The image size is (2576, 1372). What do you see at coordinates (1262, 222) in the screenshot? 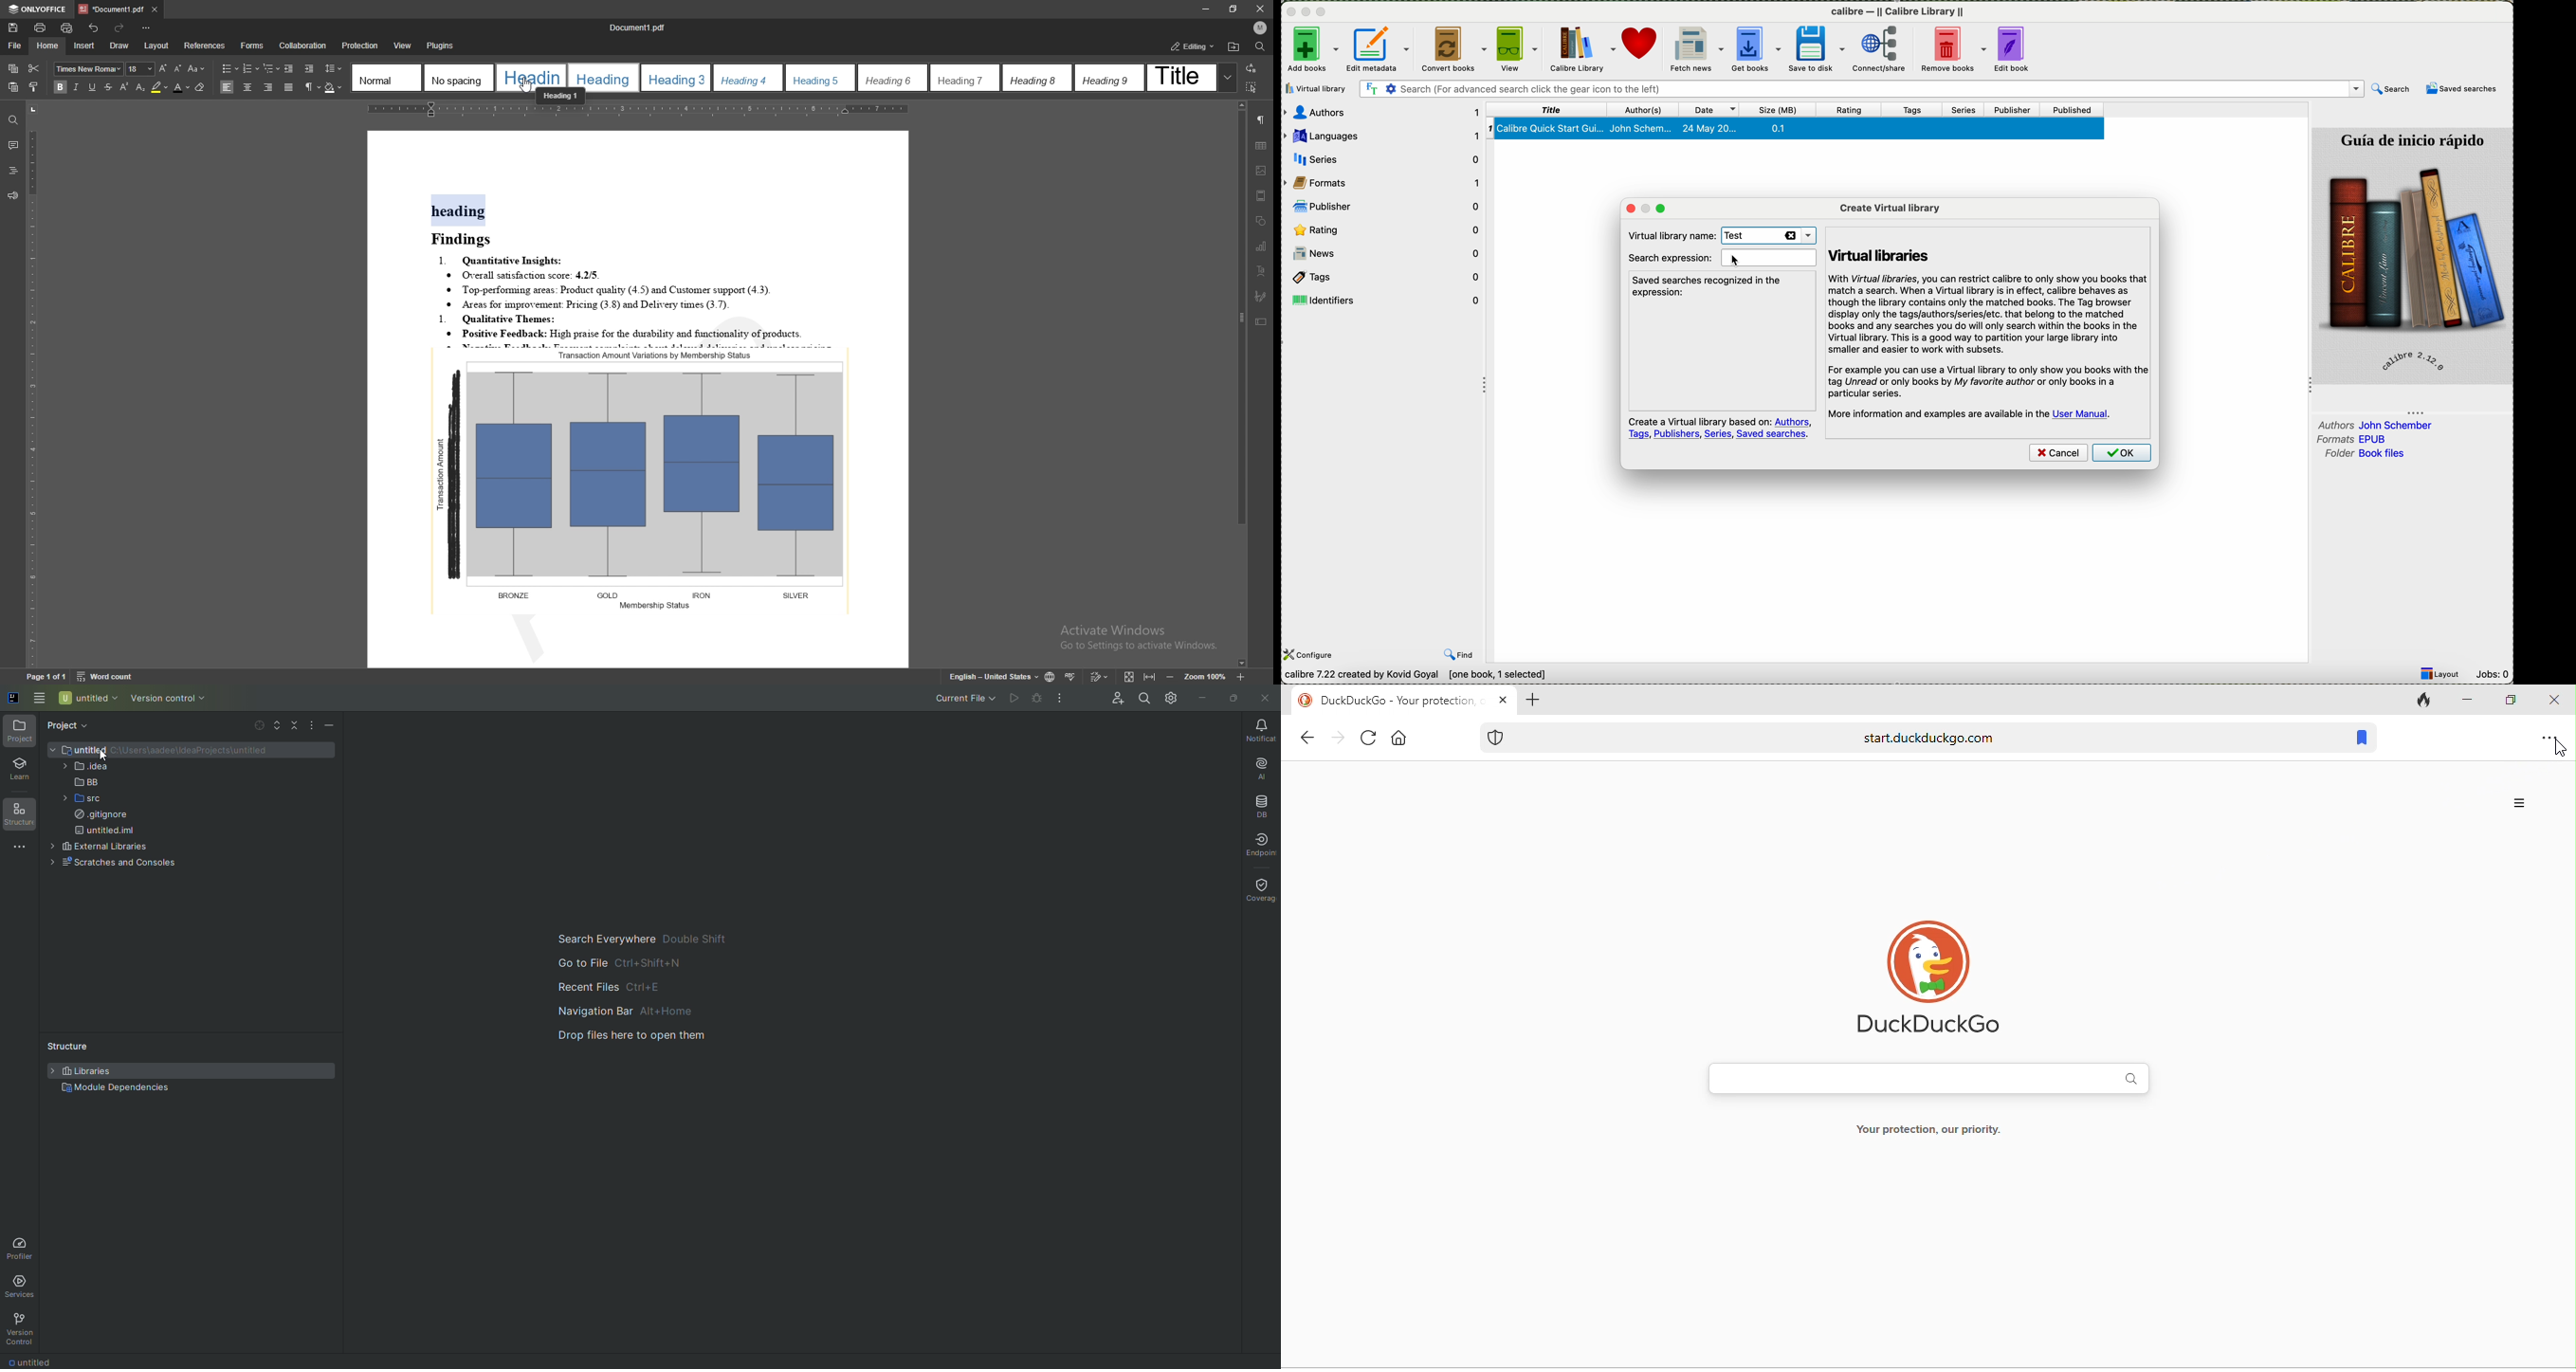
I see `shapes` at bounding box center [1262, 222].